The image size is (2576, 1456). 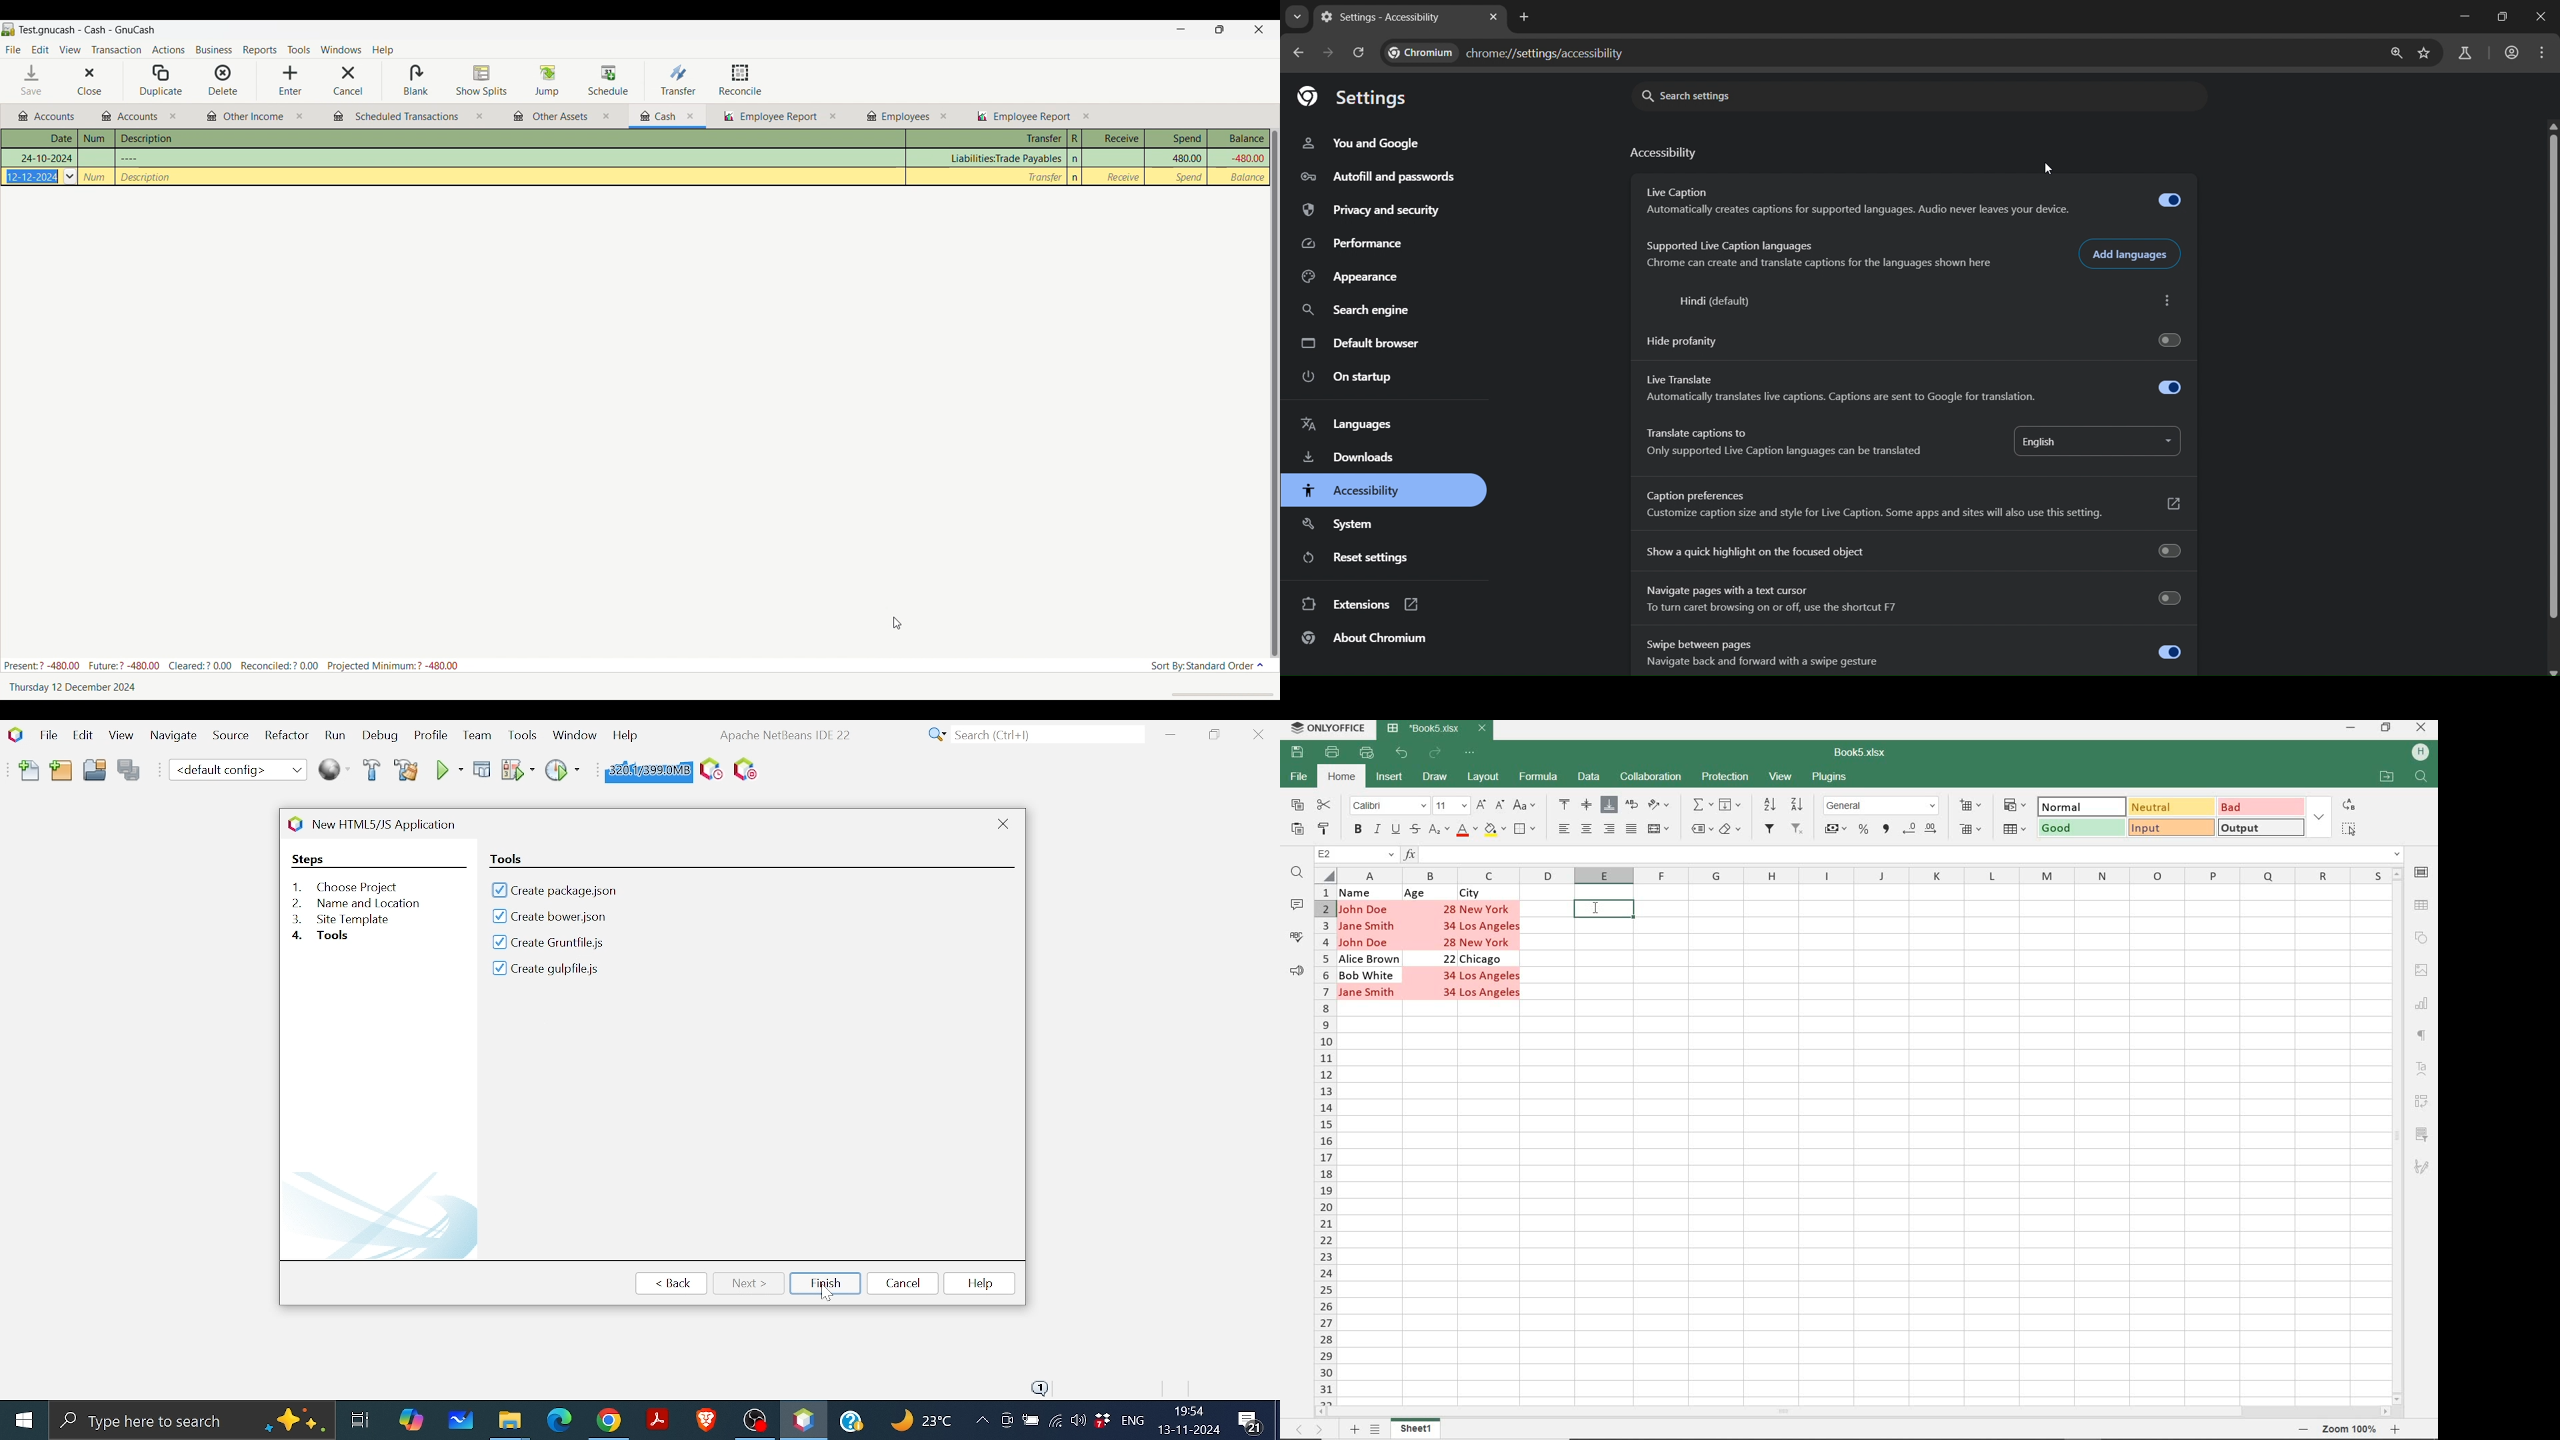 I want to click on Balance column, so click(x=1249, y=177).